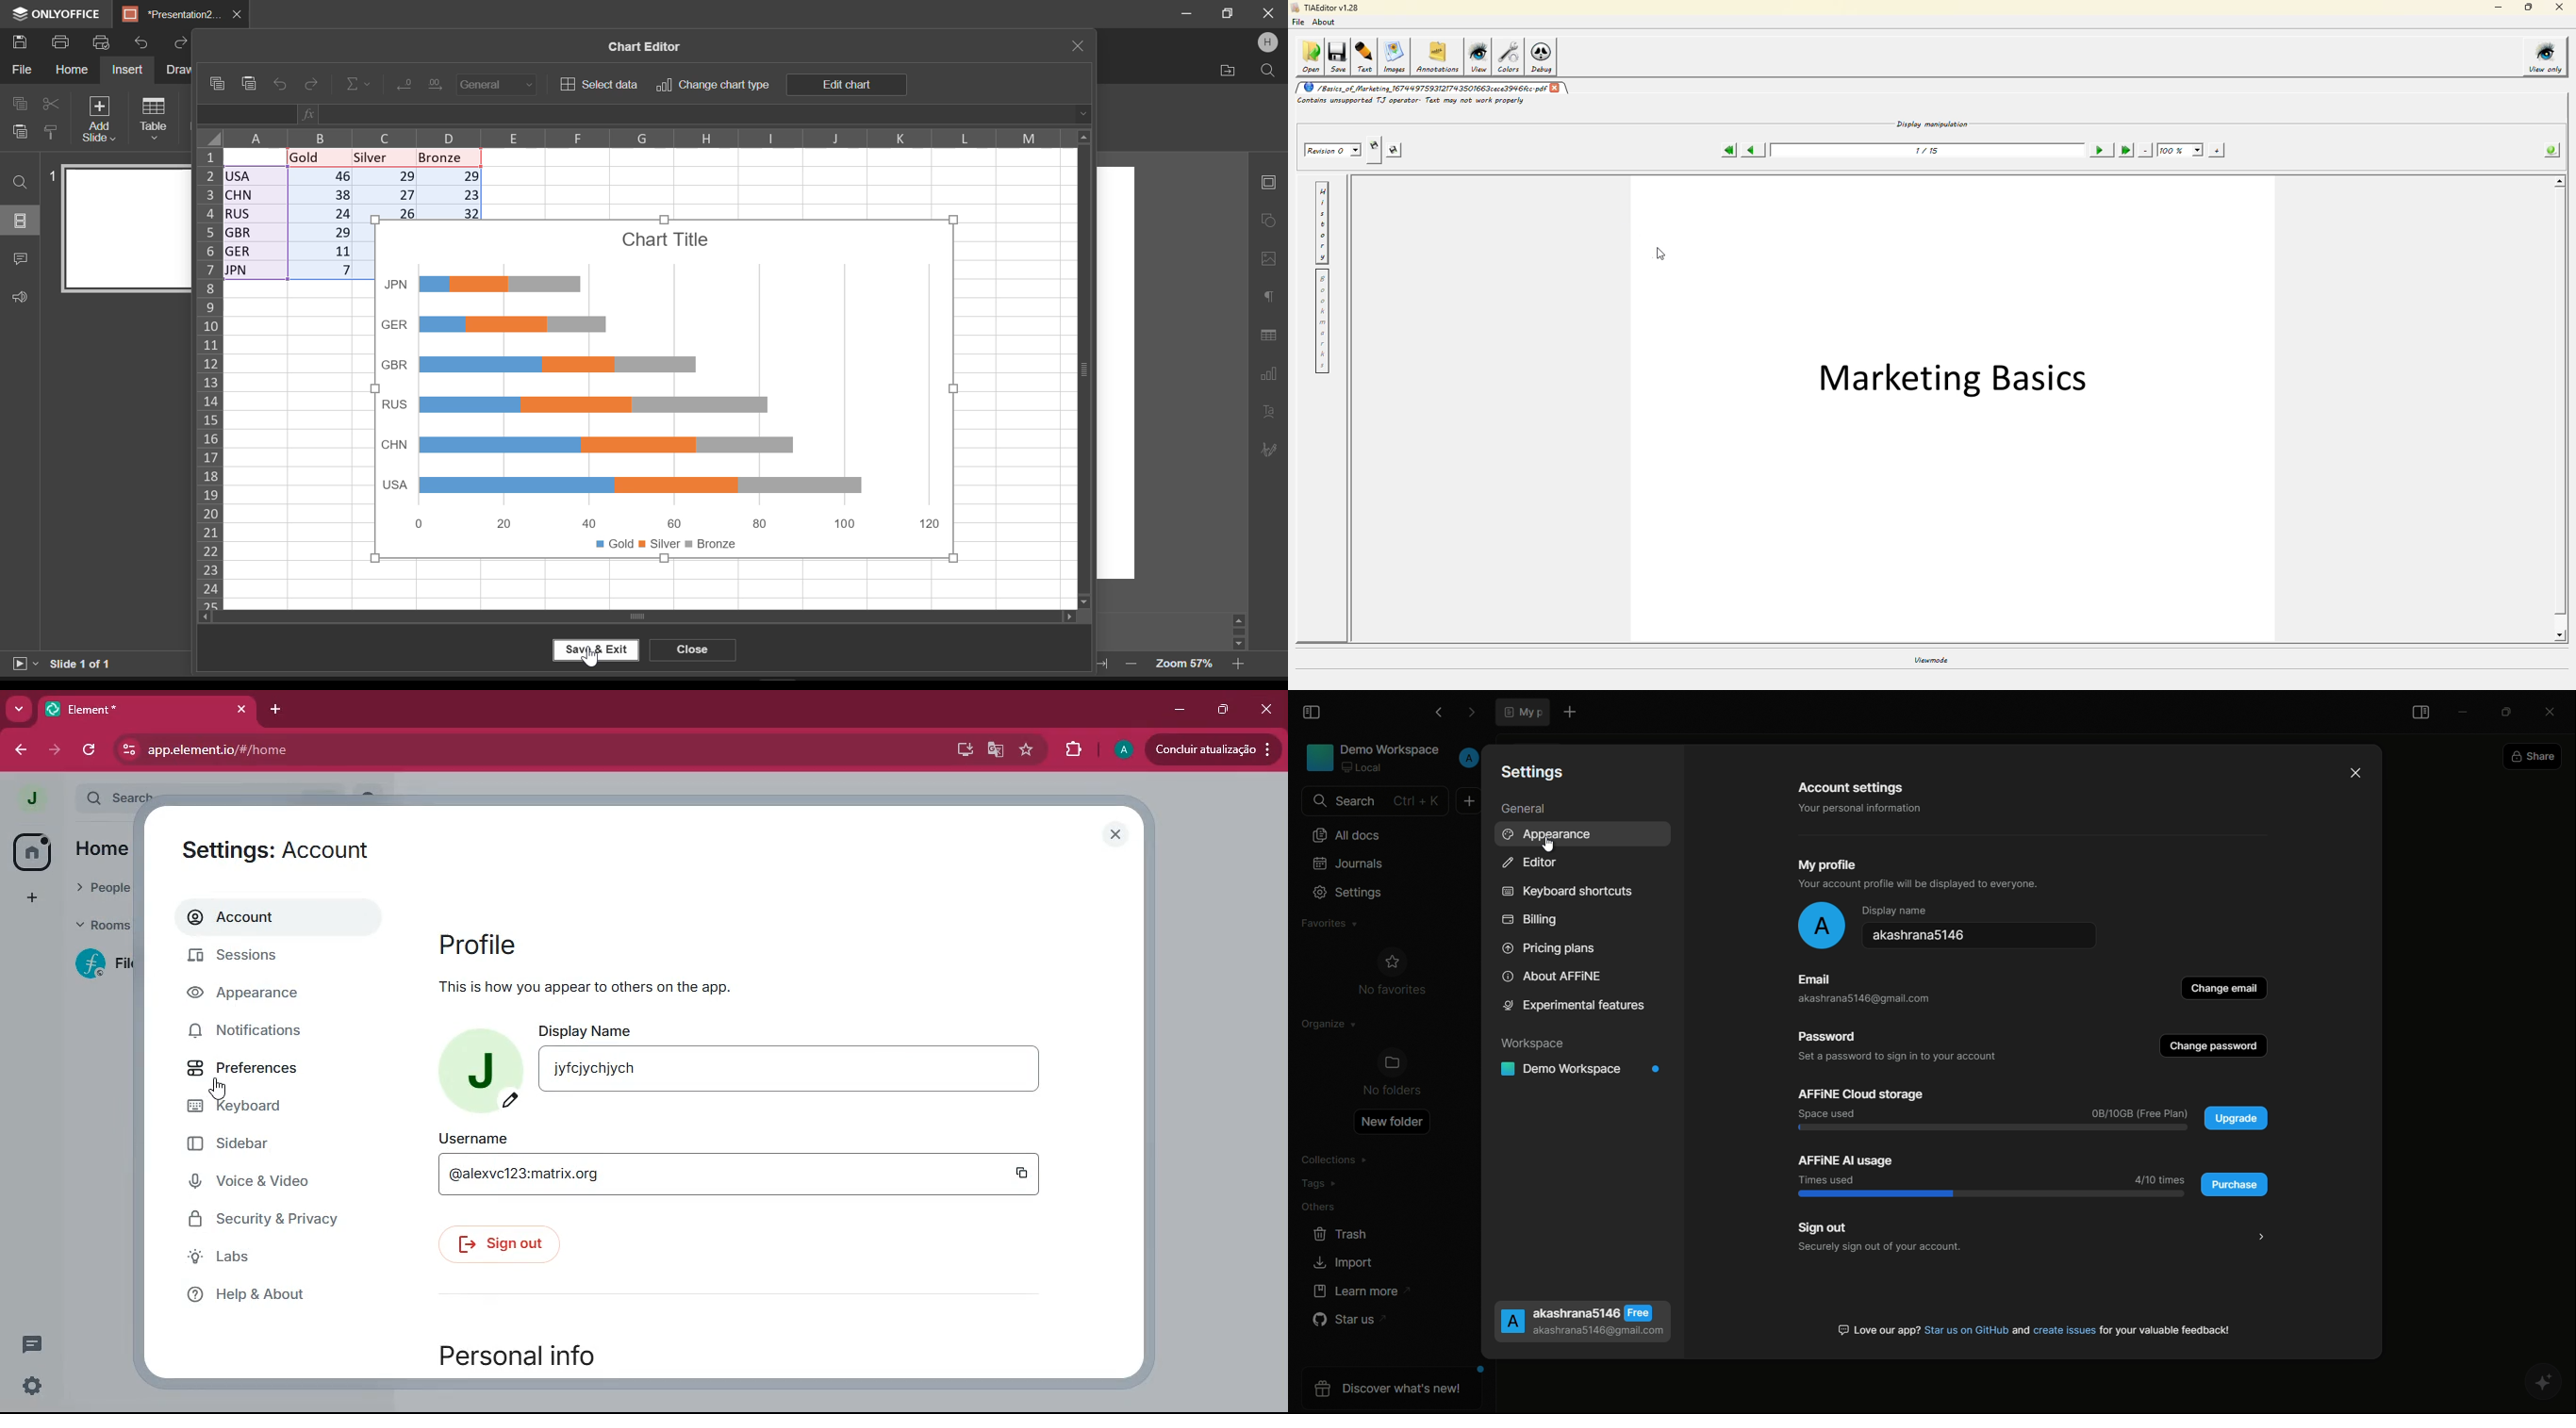 The width and height of the screenshot is (2576, 1428). Describe the element at coordinates (2555, 709) in the screenshot. I see `close app` at that location.